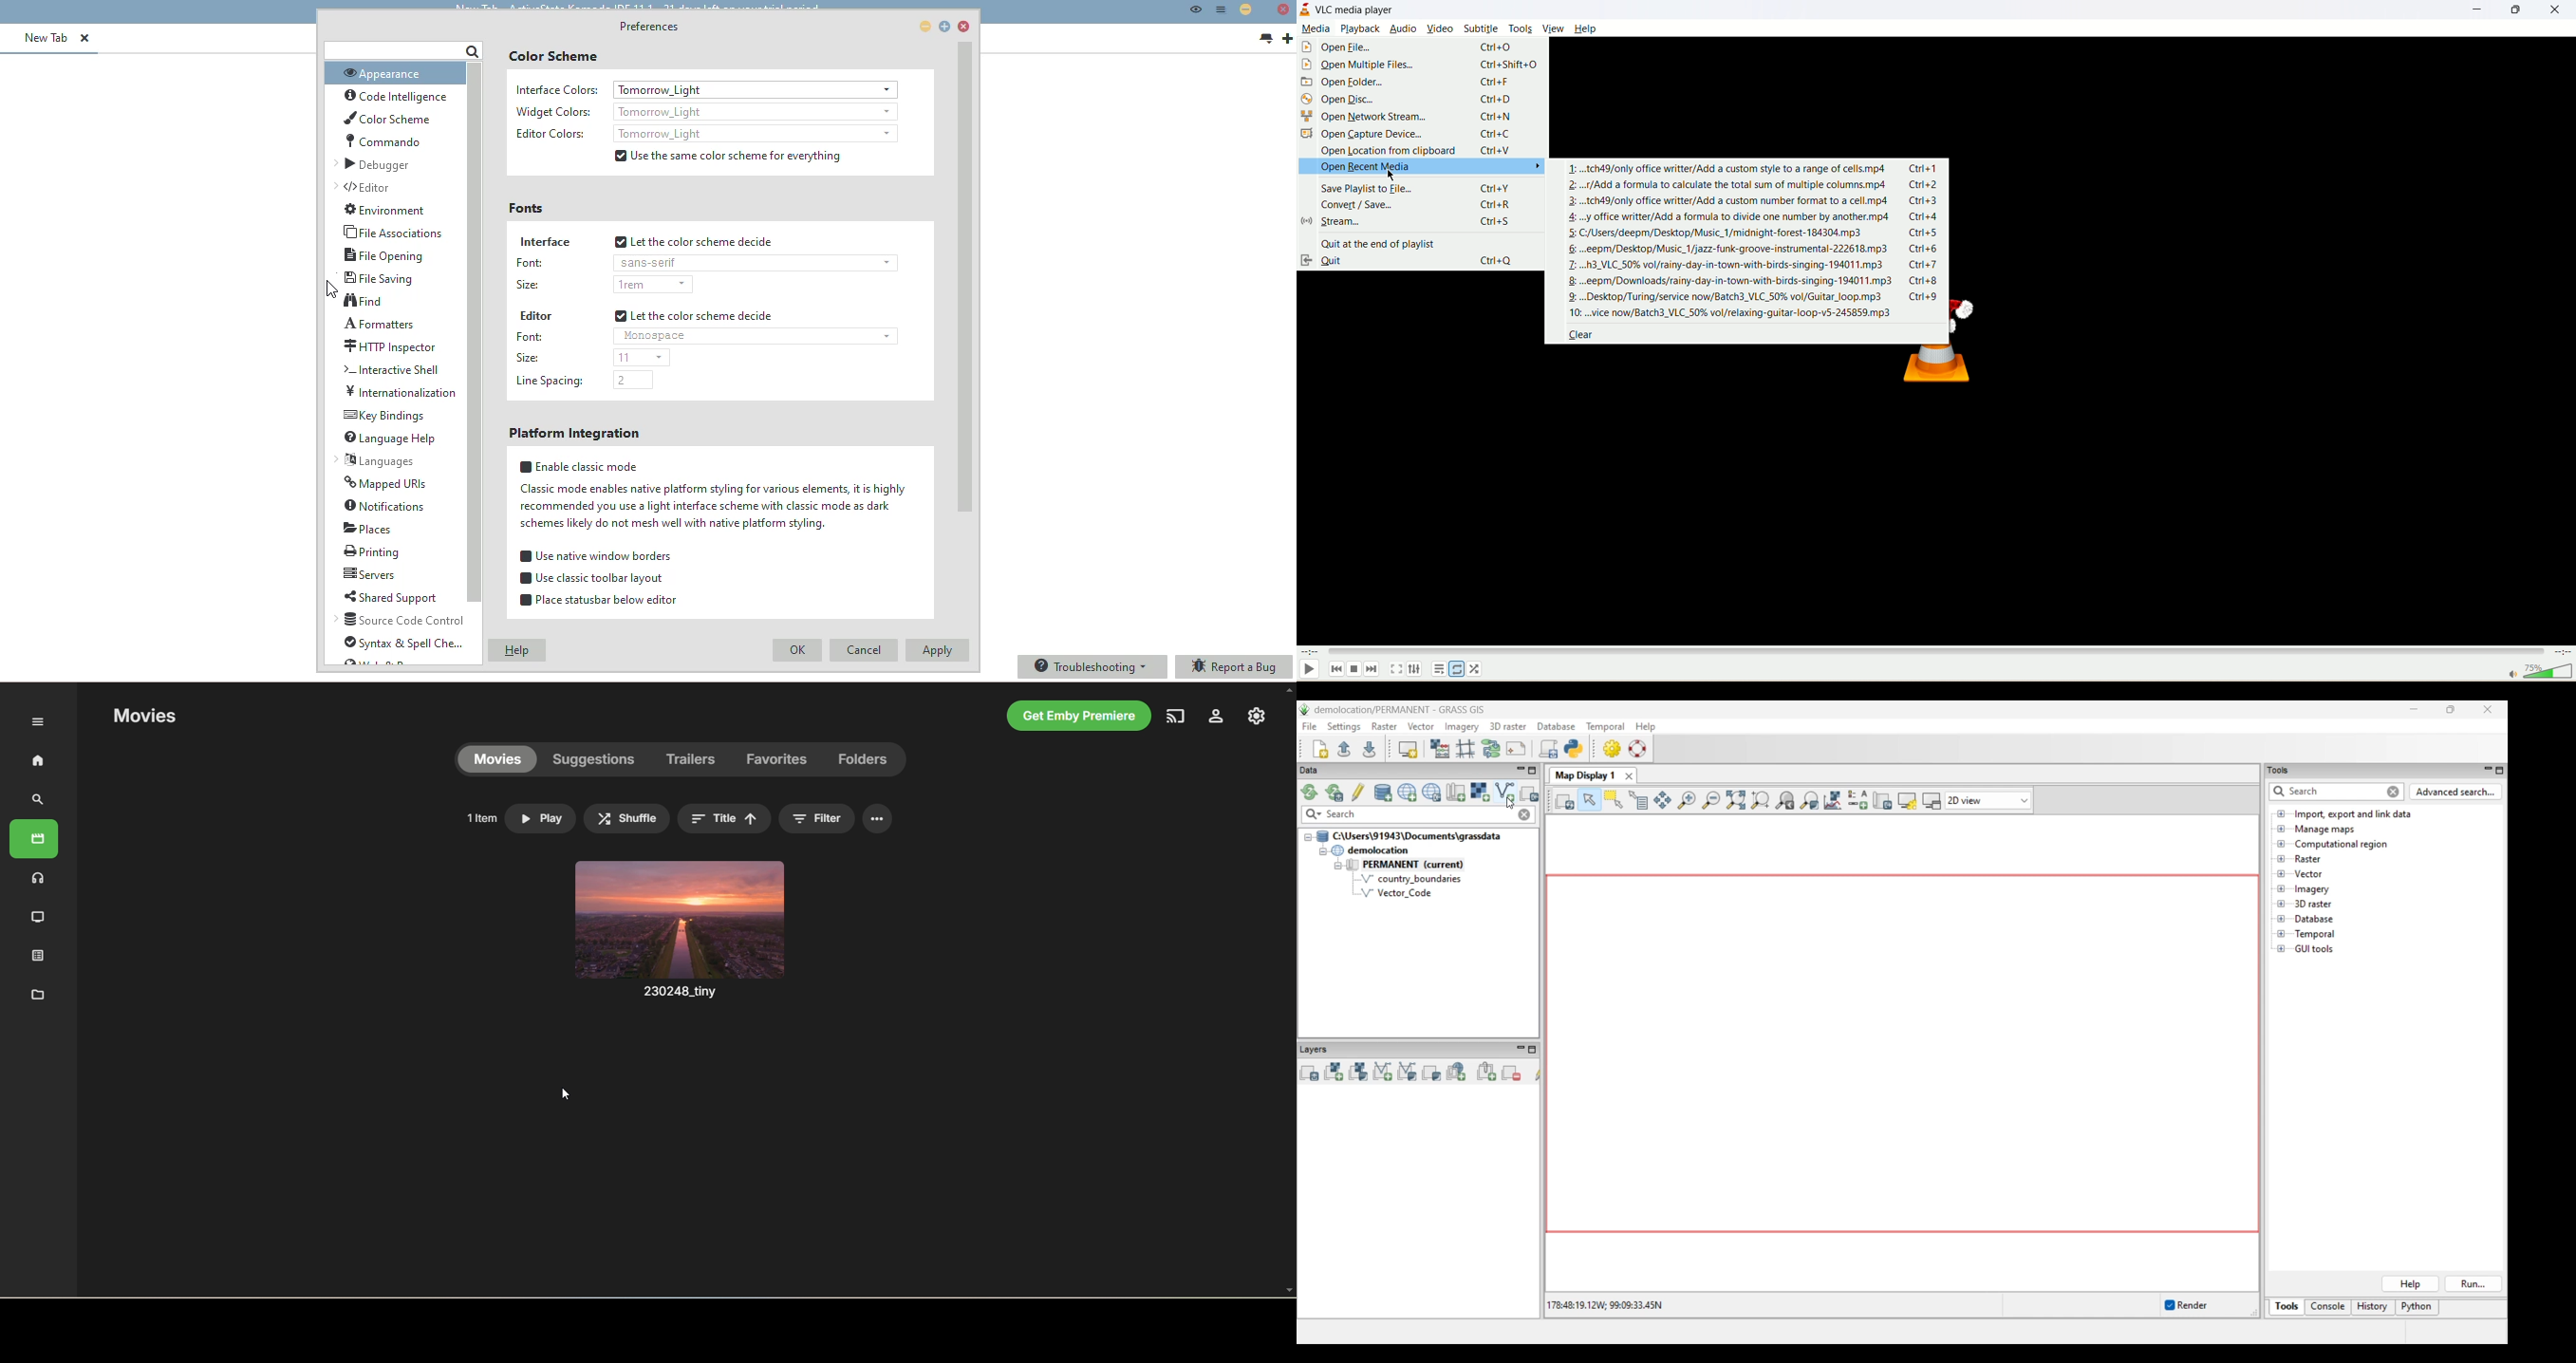 The width and height of the screenshot is (2576, 1372). Describe the element at coordinates (1093, 667) in the screenshot. I see `troubleshooting` at that location.